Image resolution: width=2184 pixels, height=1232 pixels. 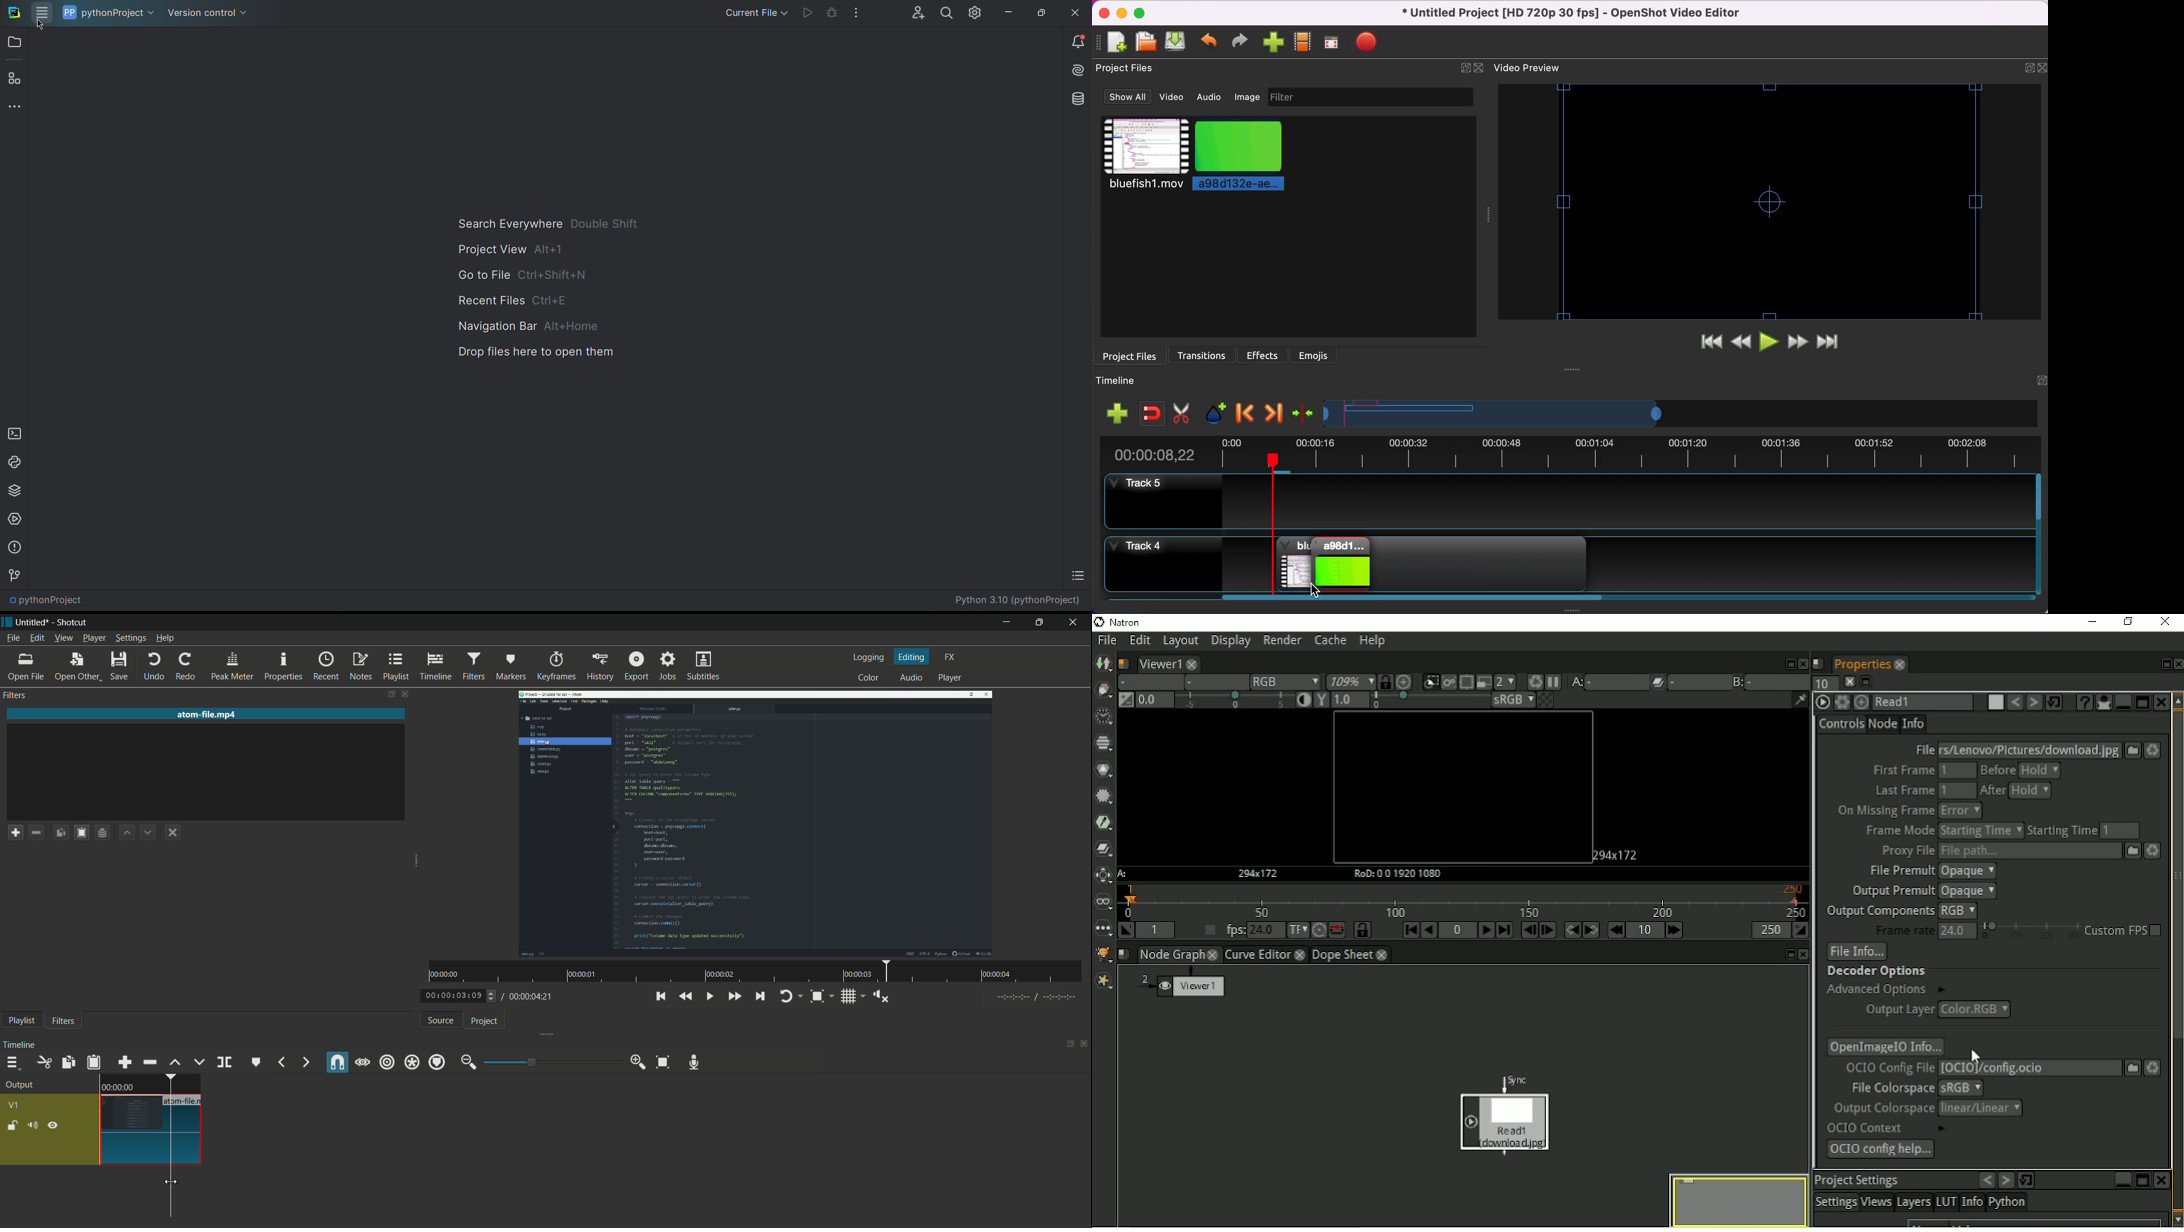 What do you see at coordinates (80, 833) in the screenshot?
I see `paste filters` at bounding box center [80, 833].